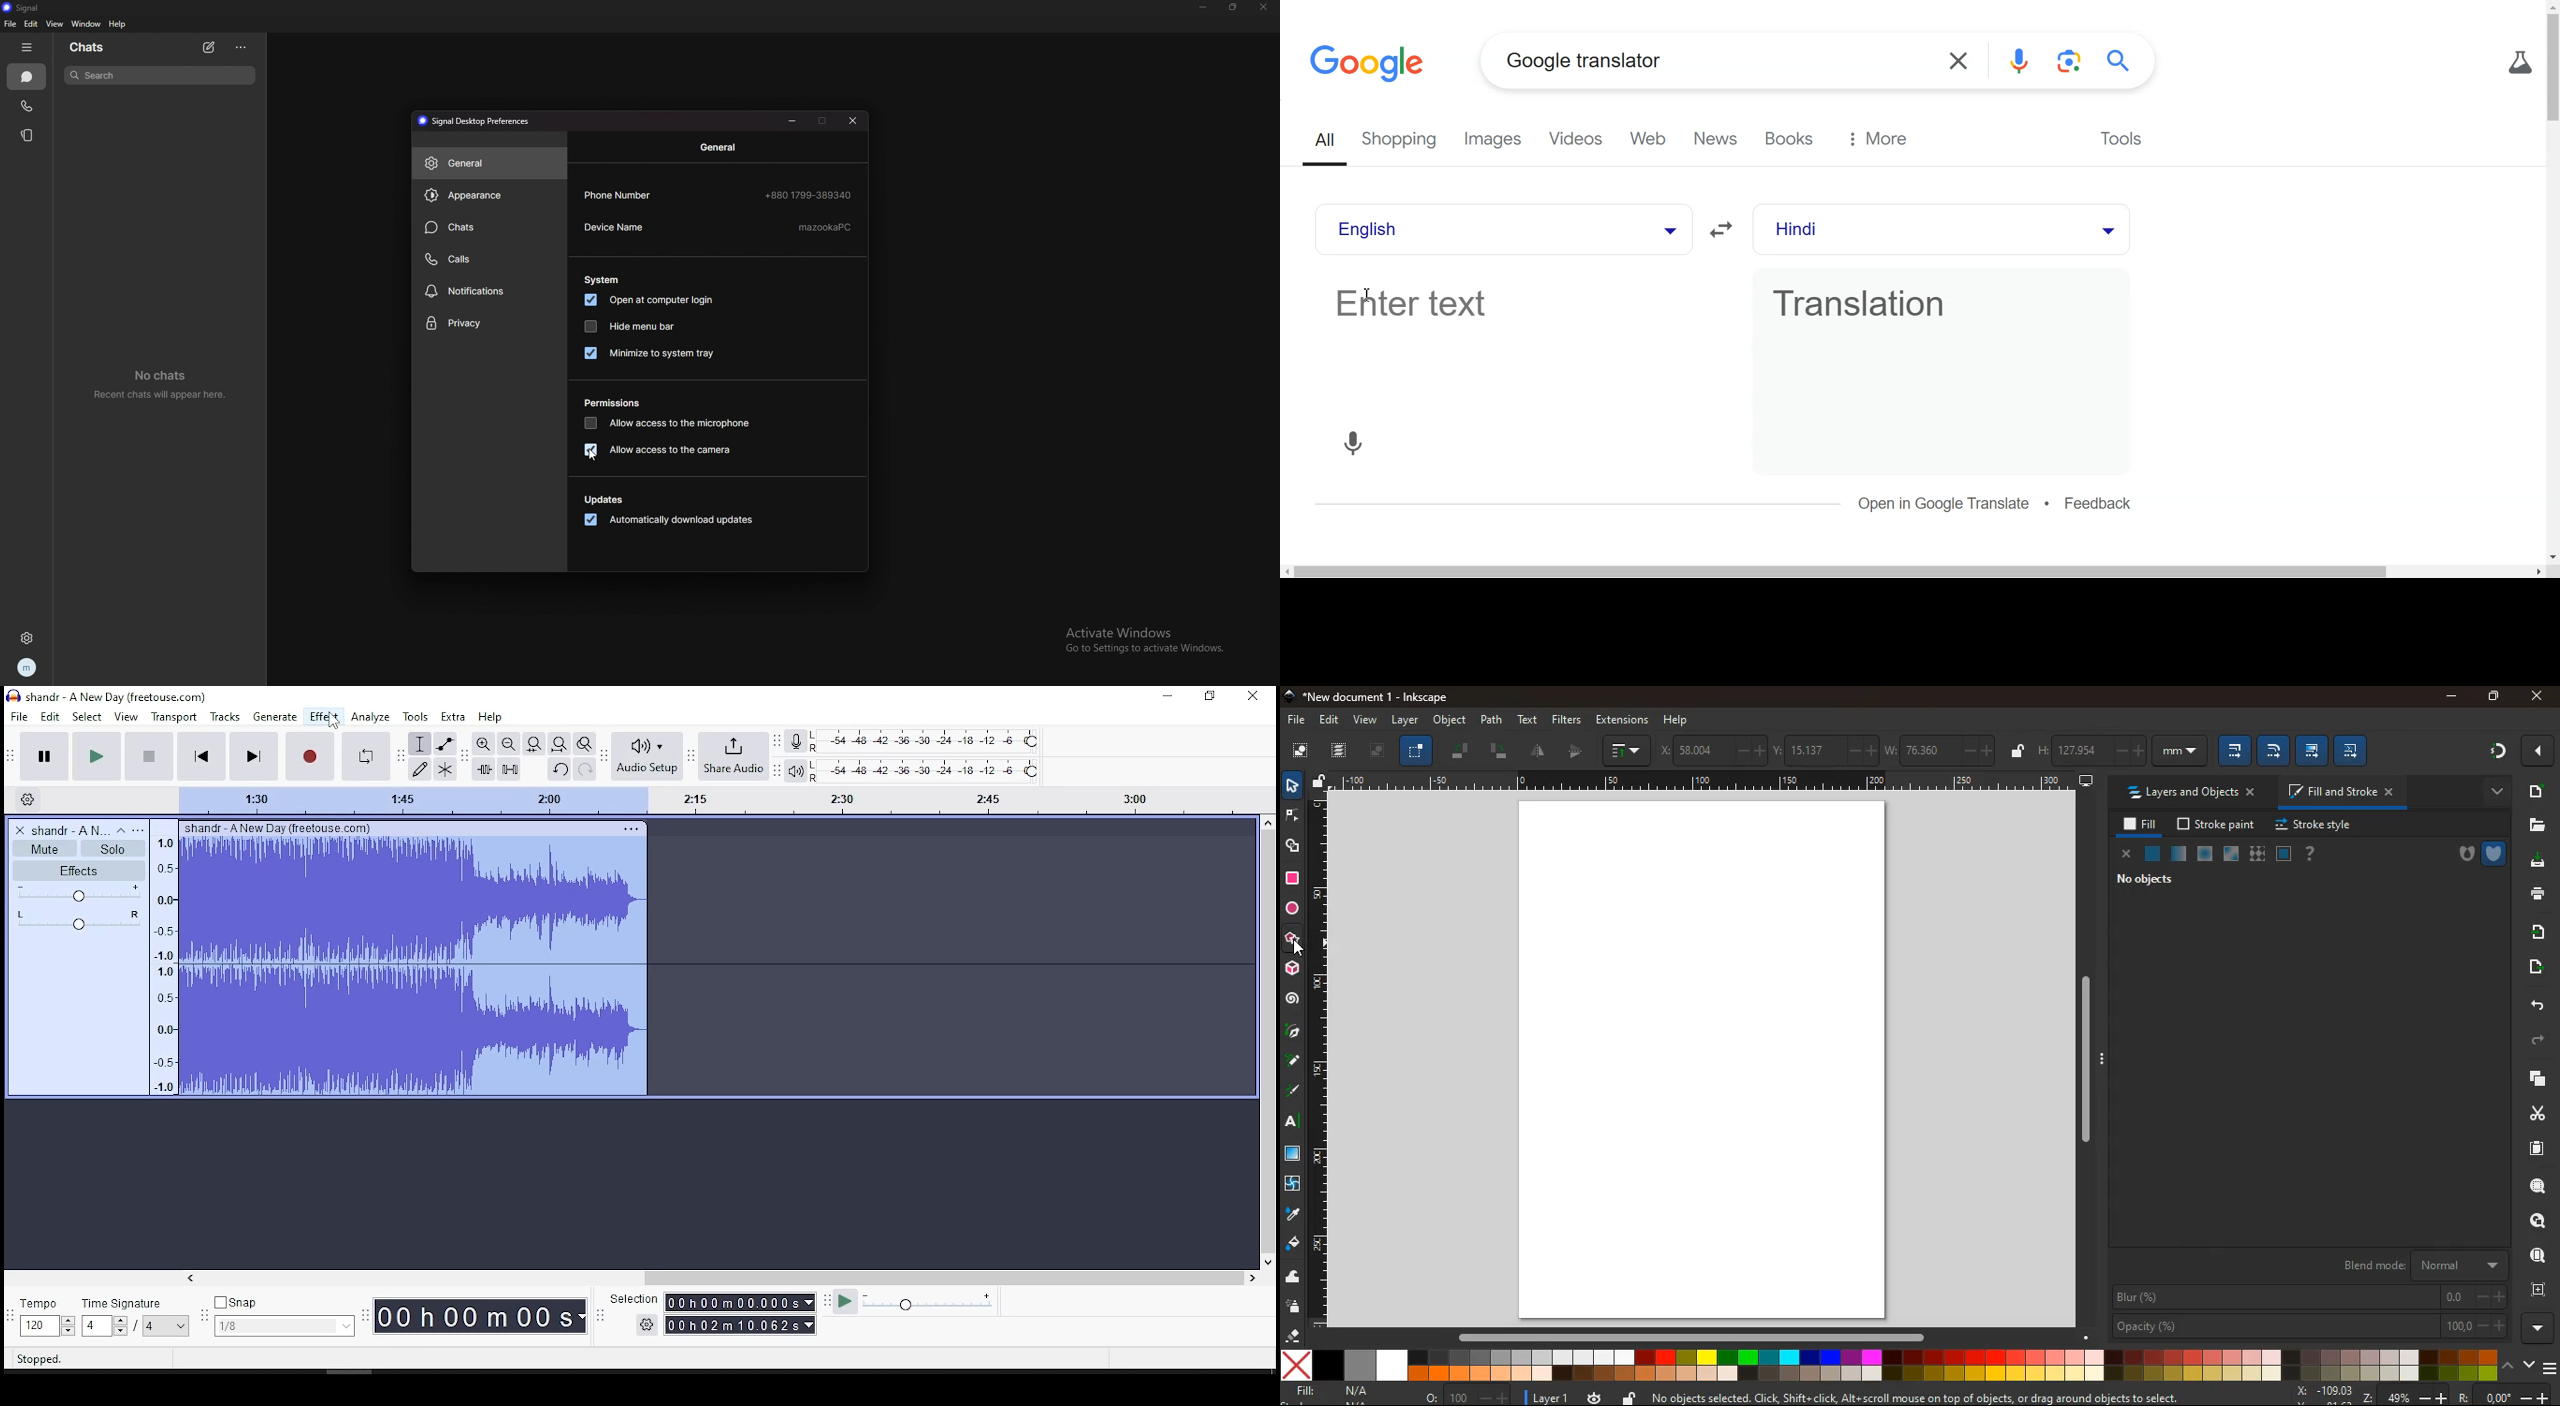  What do you see at coordinates (140, 829) in the screenshot?
I see `open menu` at bounding box center [140, 829].